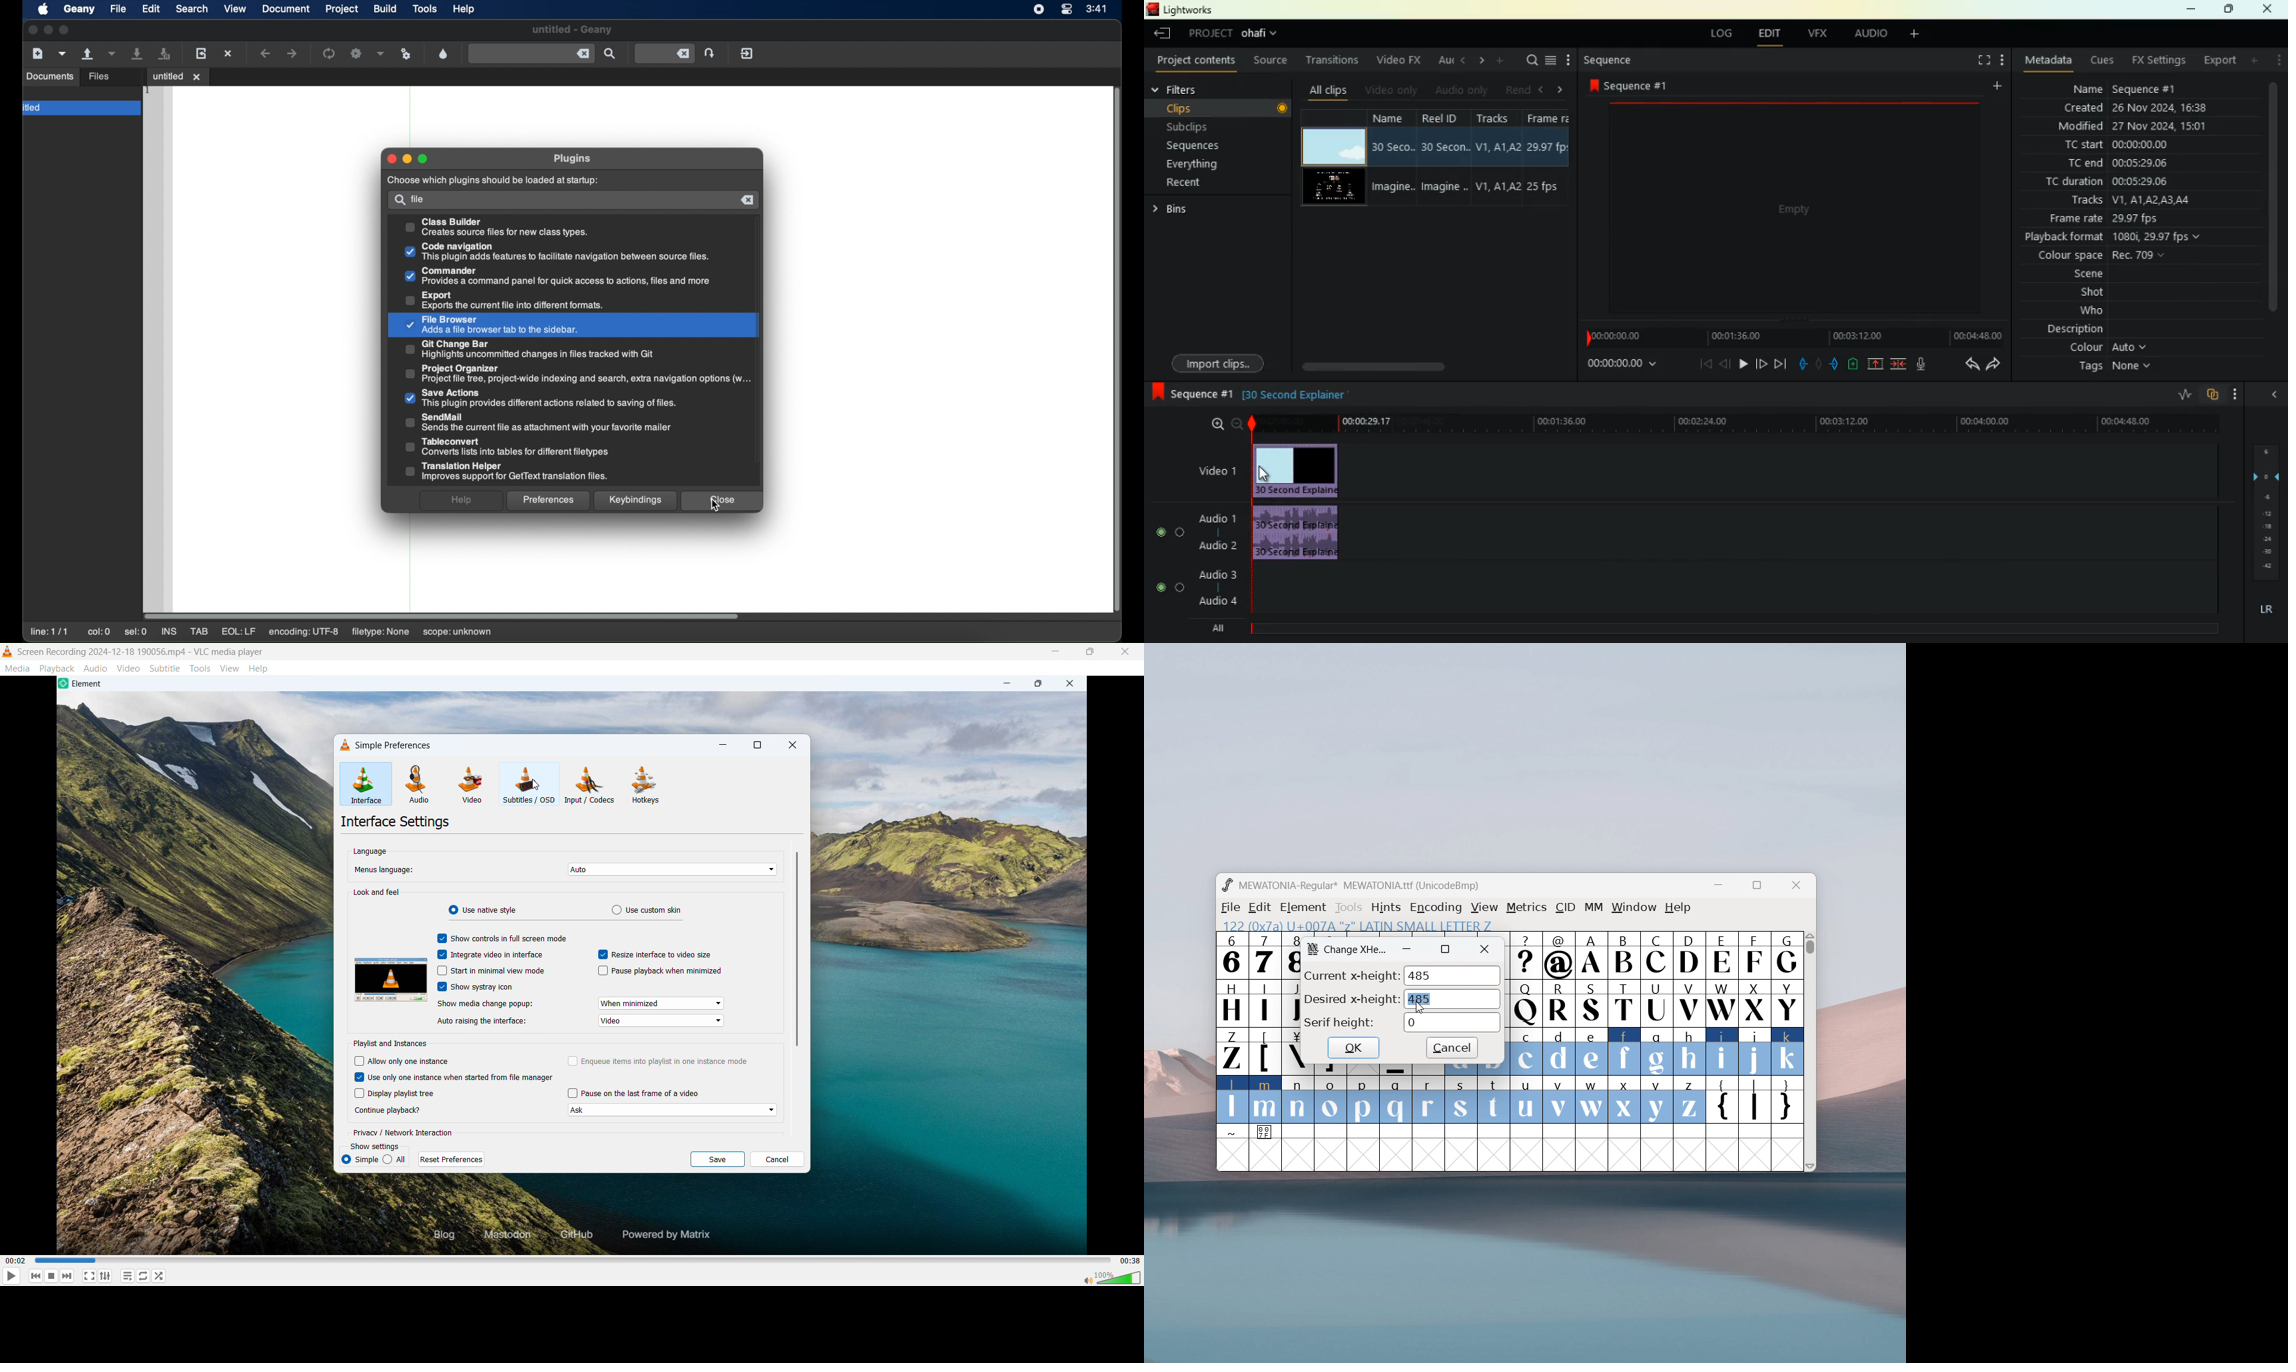 This screenshot has height=1372, width=2296. I want to click on file name, so click(141, 653).